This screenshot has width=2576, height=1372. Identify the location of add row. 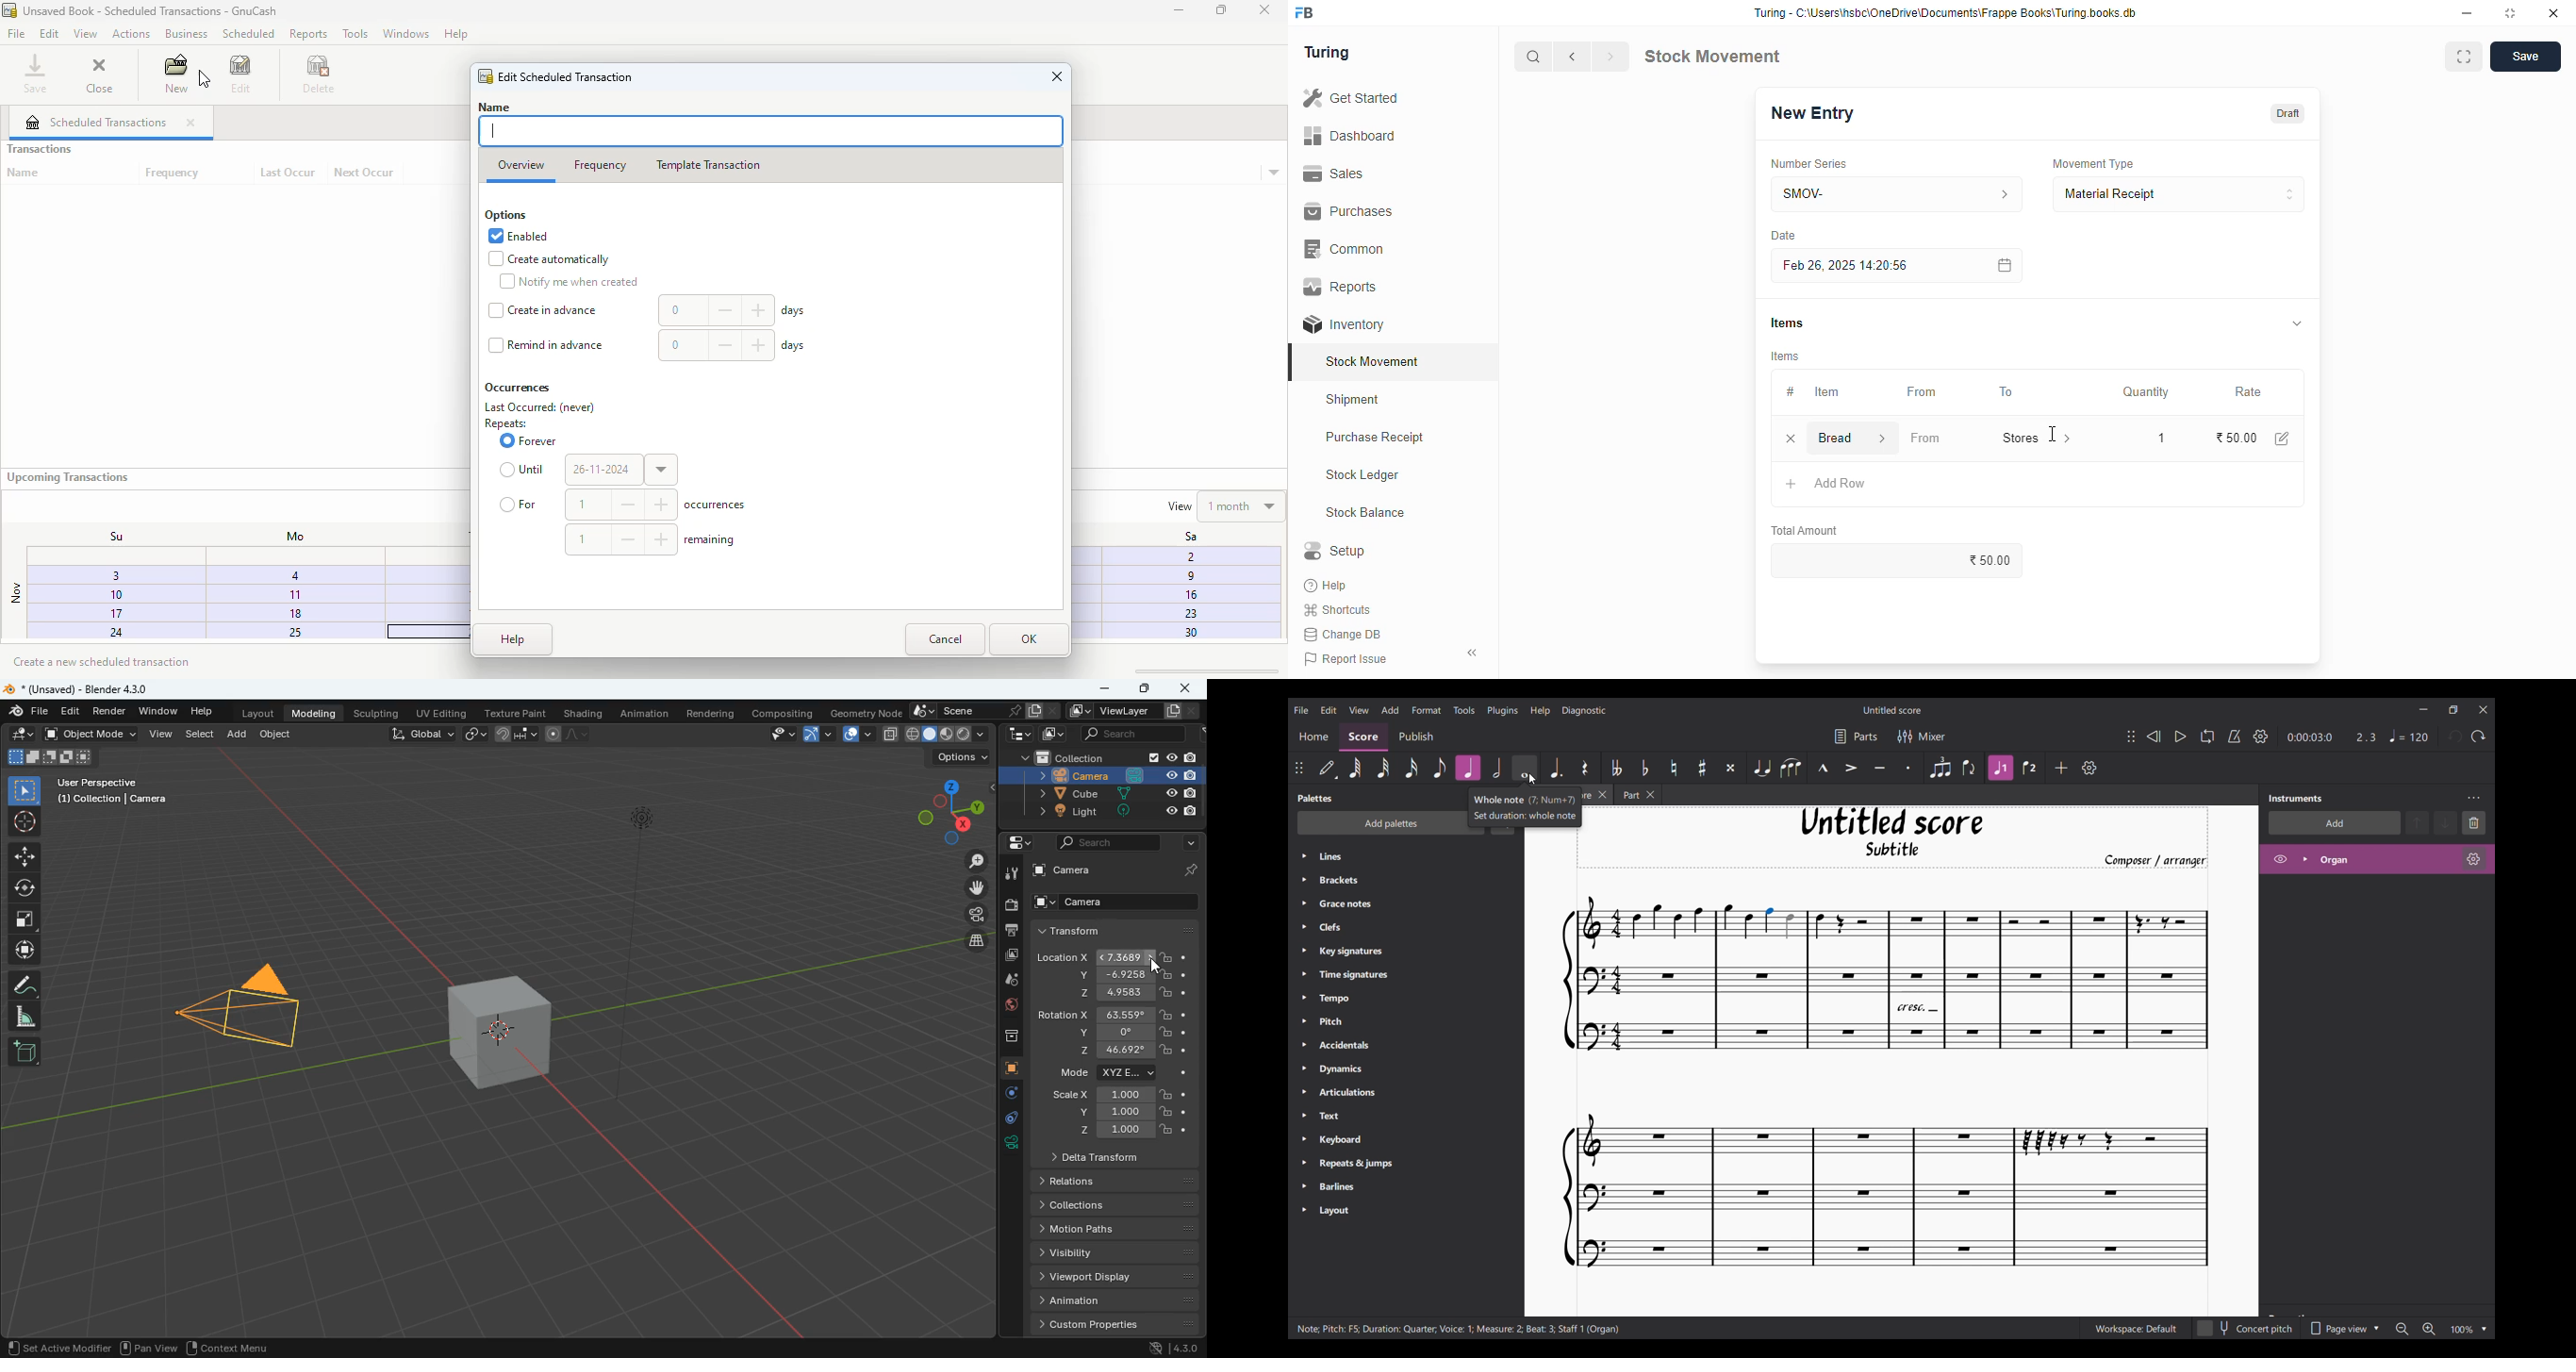
(1841, 483).